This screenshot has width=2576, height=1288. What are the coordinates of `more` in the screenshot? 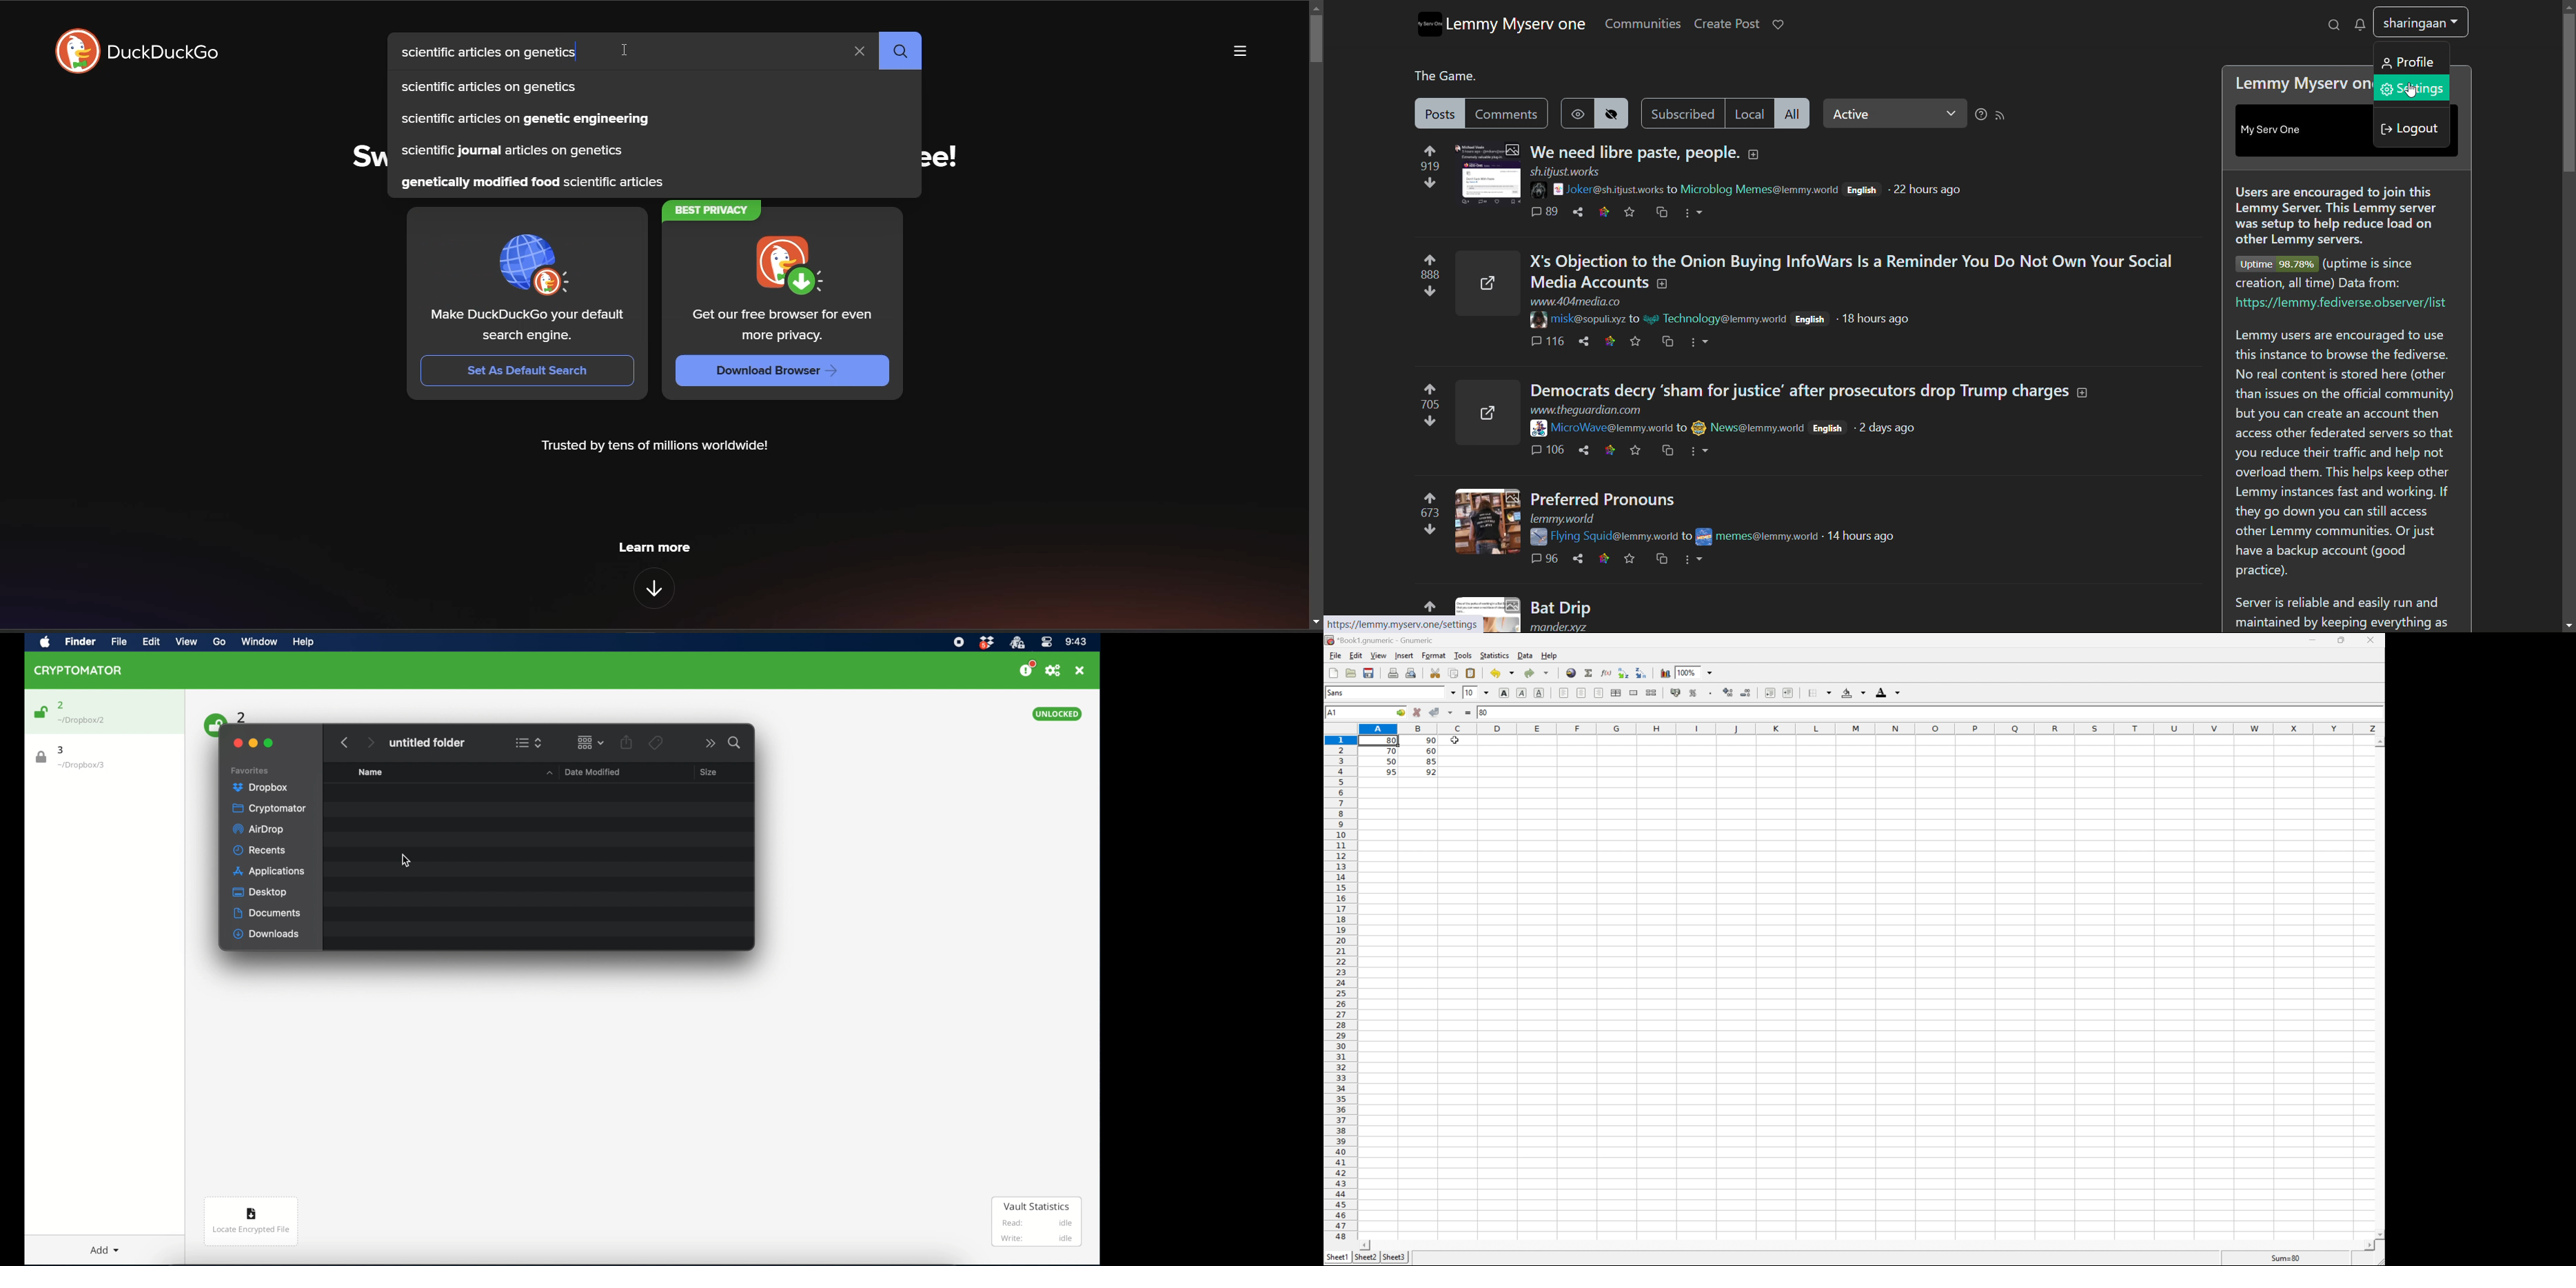 It's located at (1703, 451).